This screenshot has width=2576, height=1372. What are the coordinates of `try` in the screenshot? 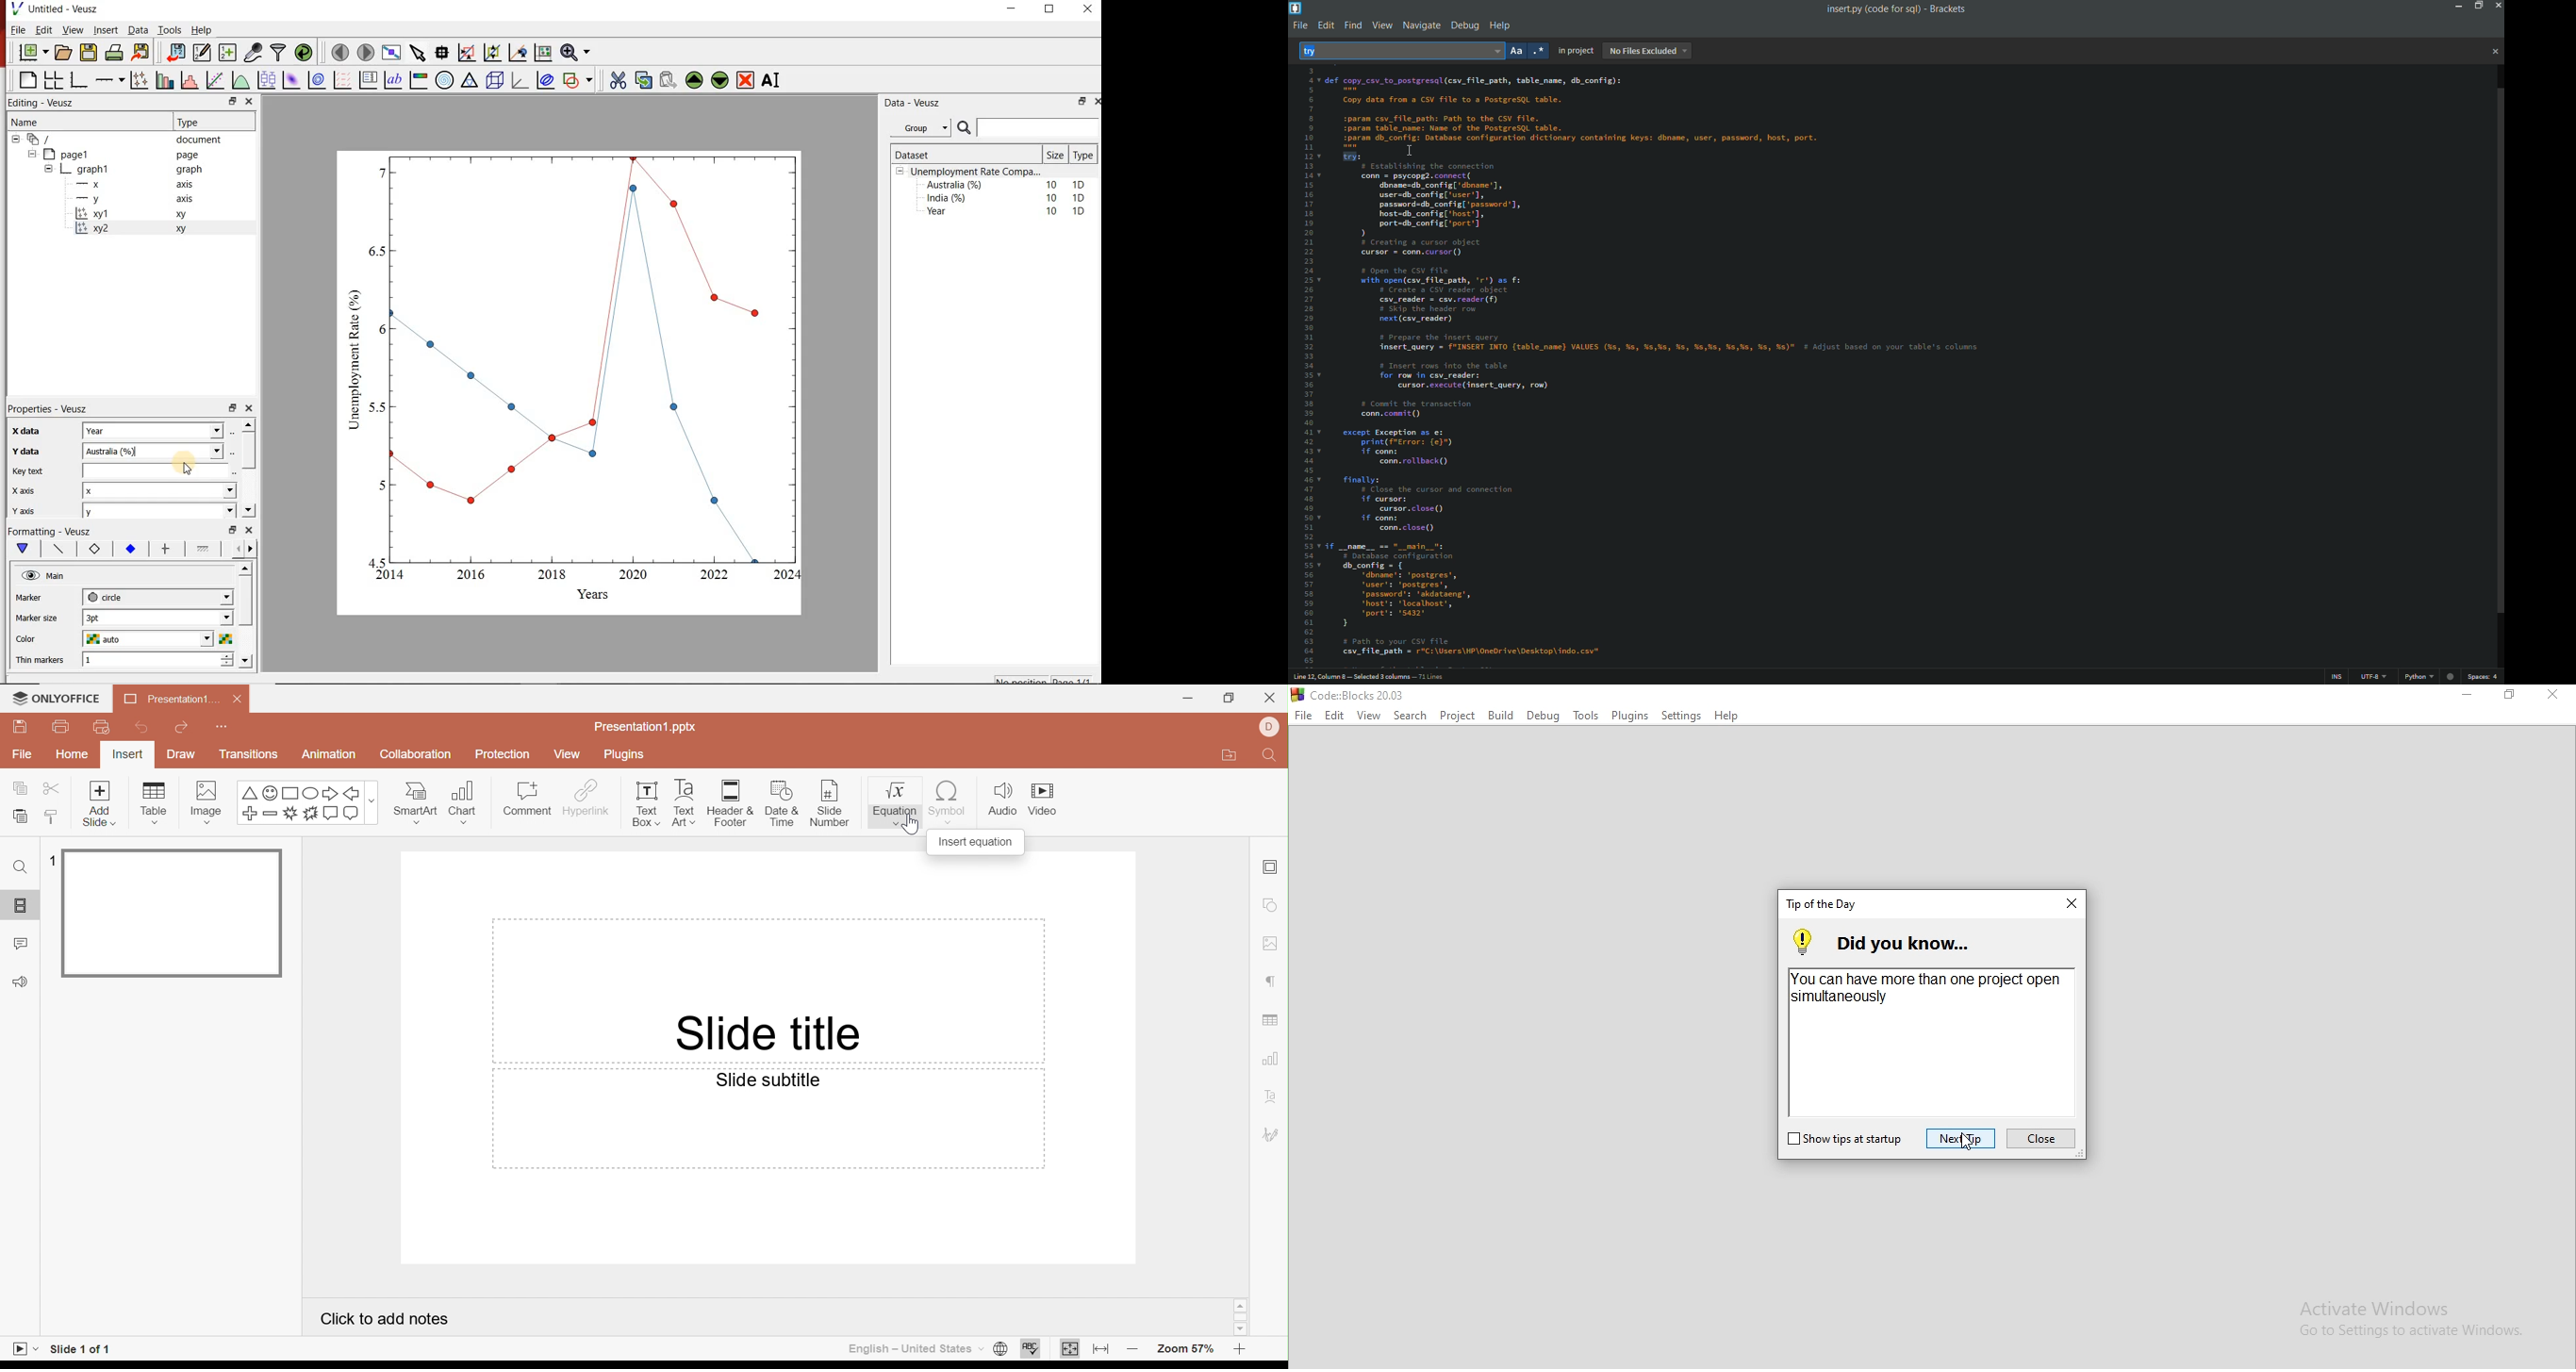 It's located at (1322, 51).